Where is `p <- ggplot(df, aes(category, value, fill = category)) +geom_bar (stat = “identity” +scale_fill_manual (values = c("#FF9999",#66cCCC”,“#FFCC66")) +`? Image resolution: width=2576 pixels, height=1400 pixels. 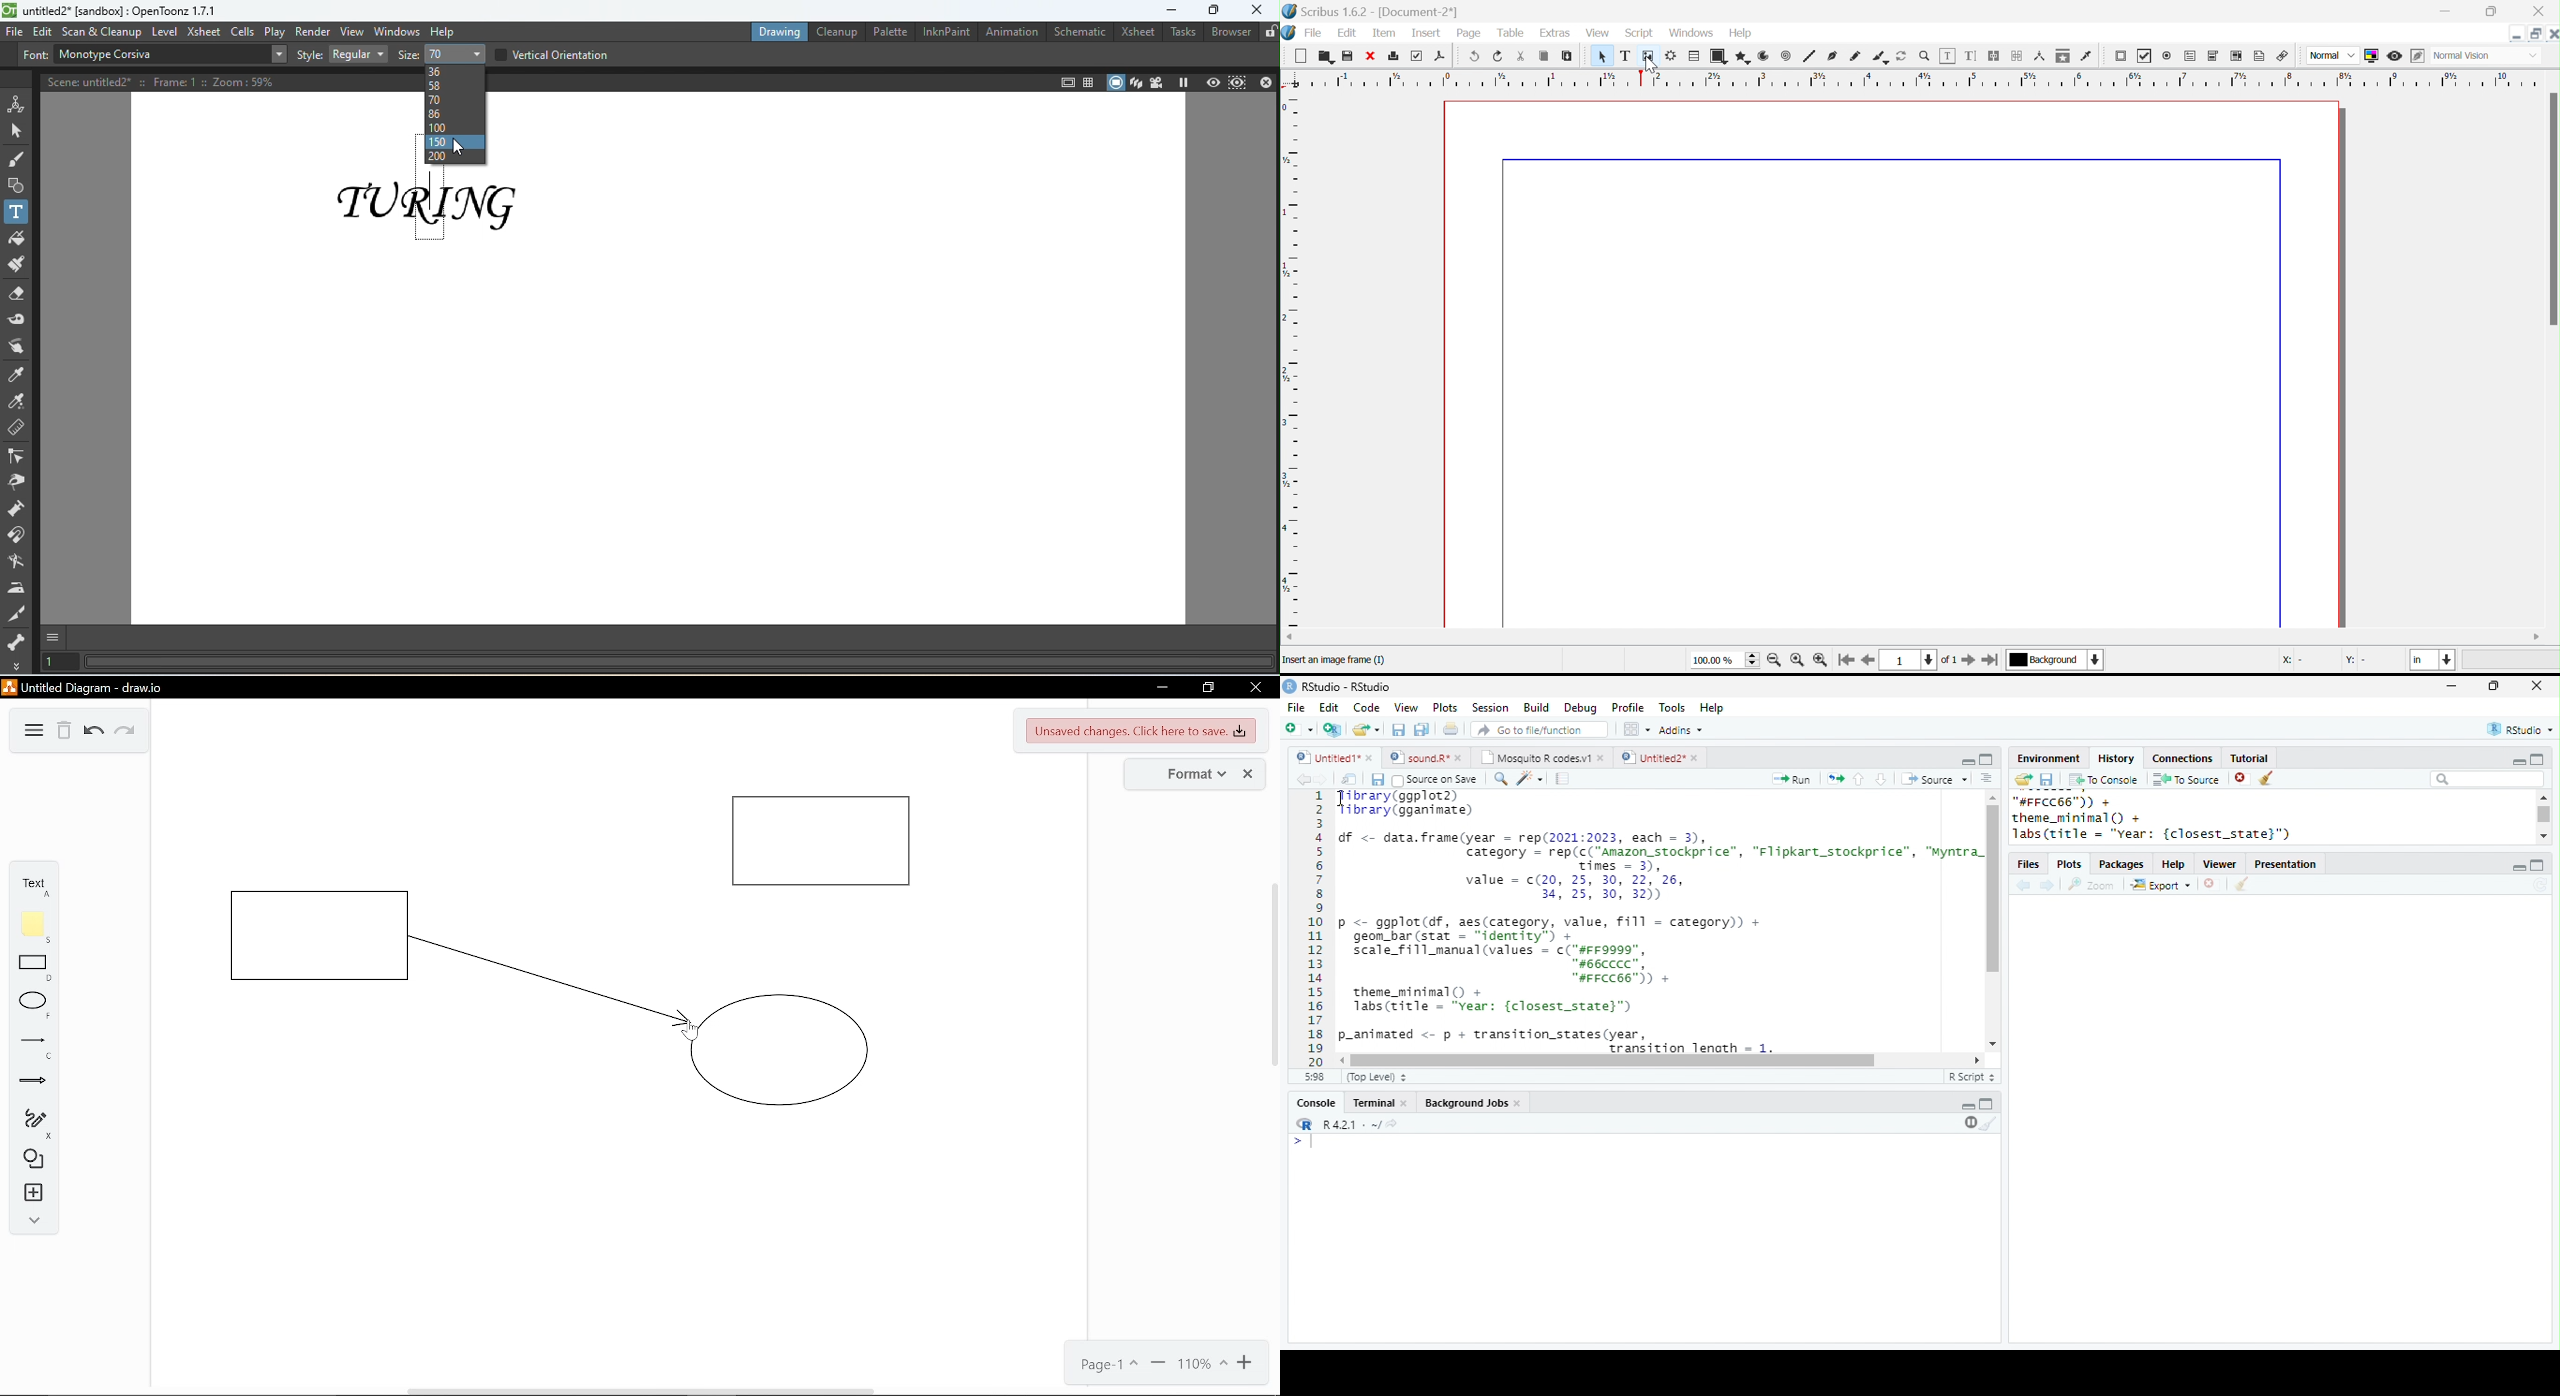
p <- ggplot(df, aes(category, value, fill = category)) +geom_bar (stat = “identity” +scale_fill_manual (values = c("#FF9999",#66cCCC”,“#FFCC66")) + is located at coordinates (1553, 950).